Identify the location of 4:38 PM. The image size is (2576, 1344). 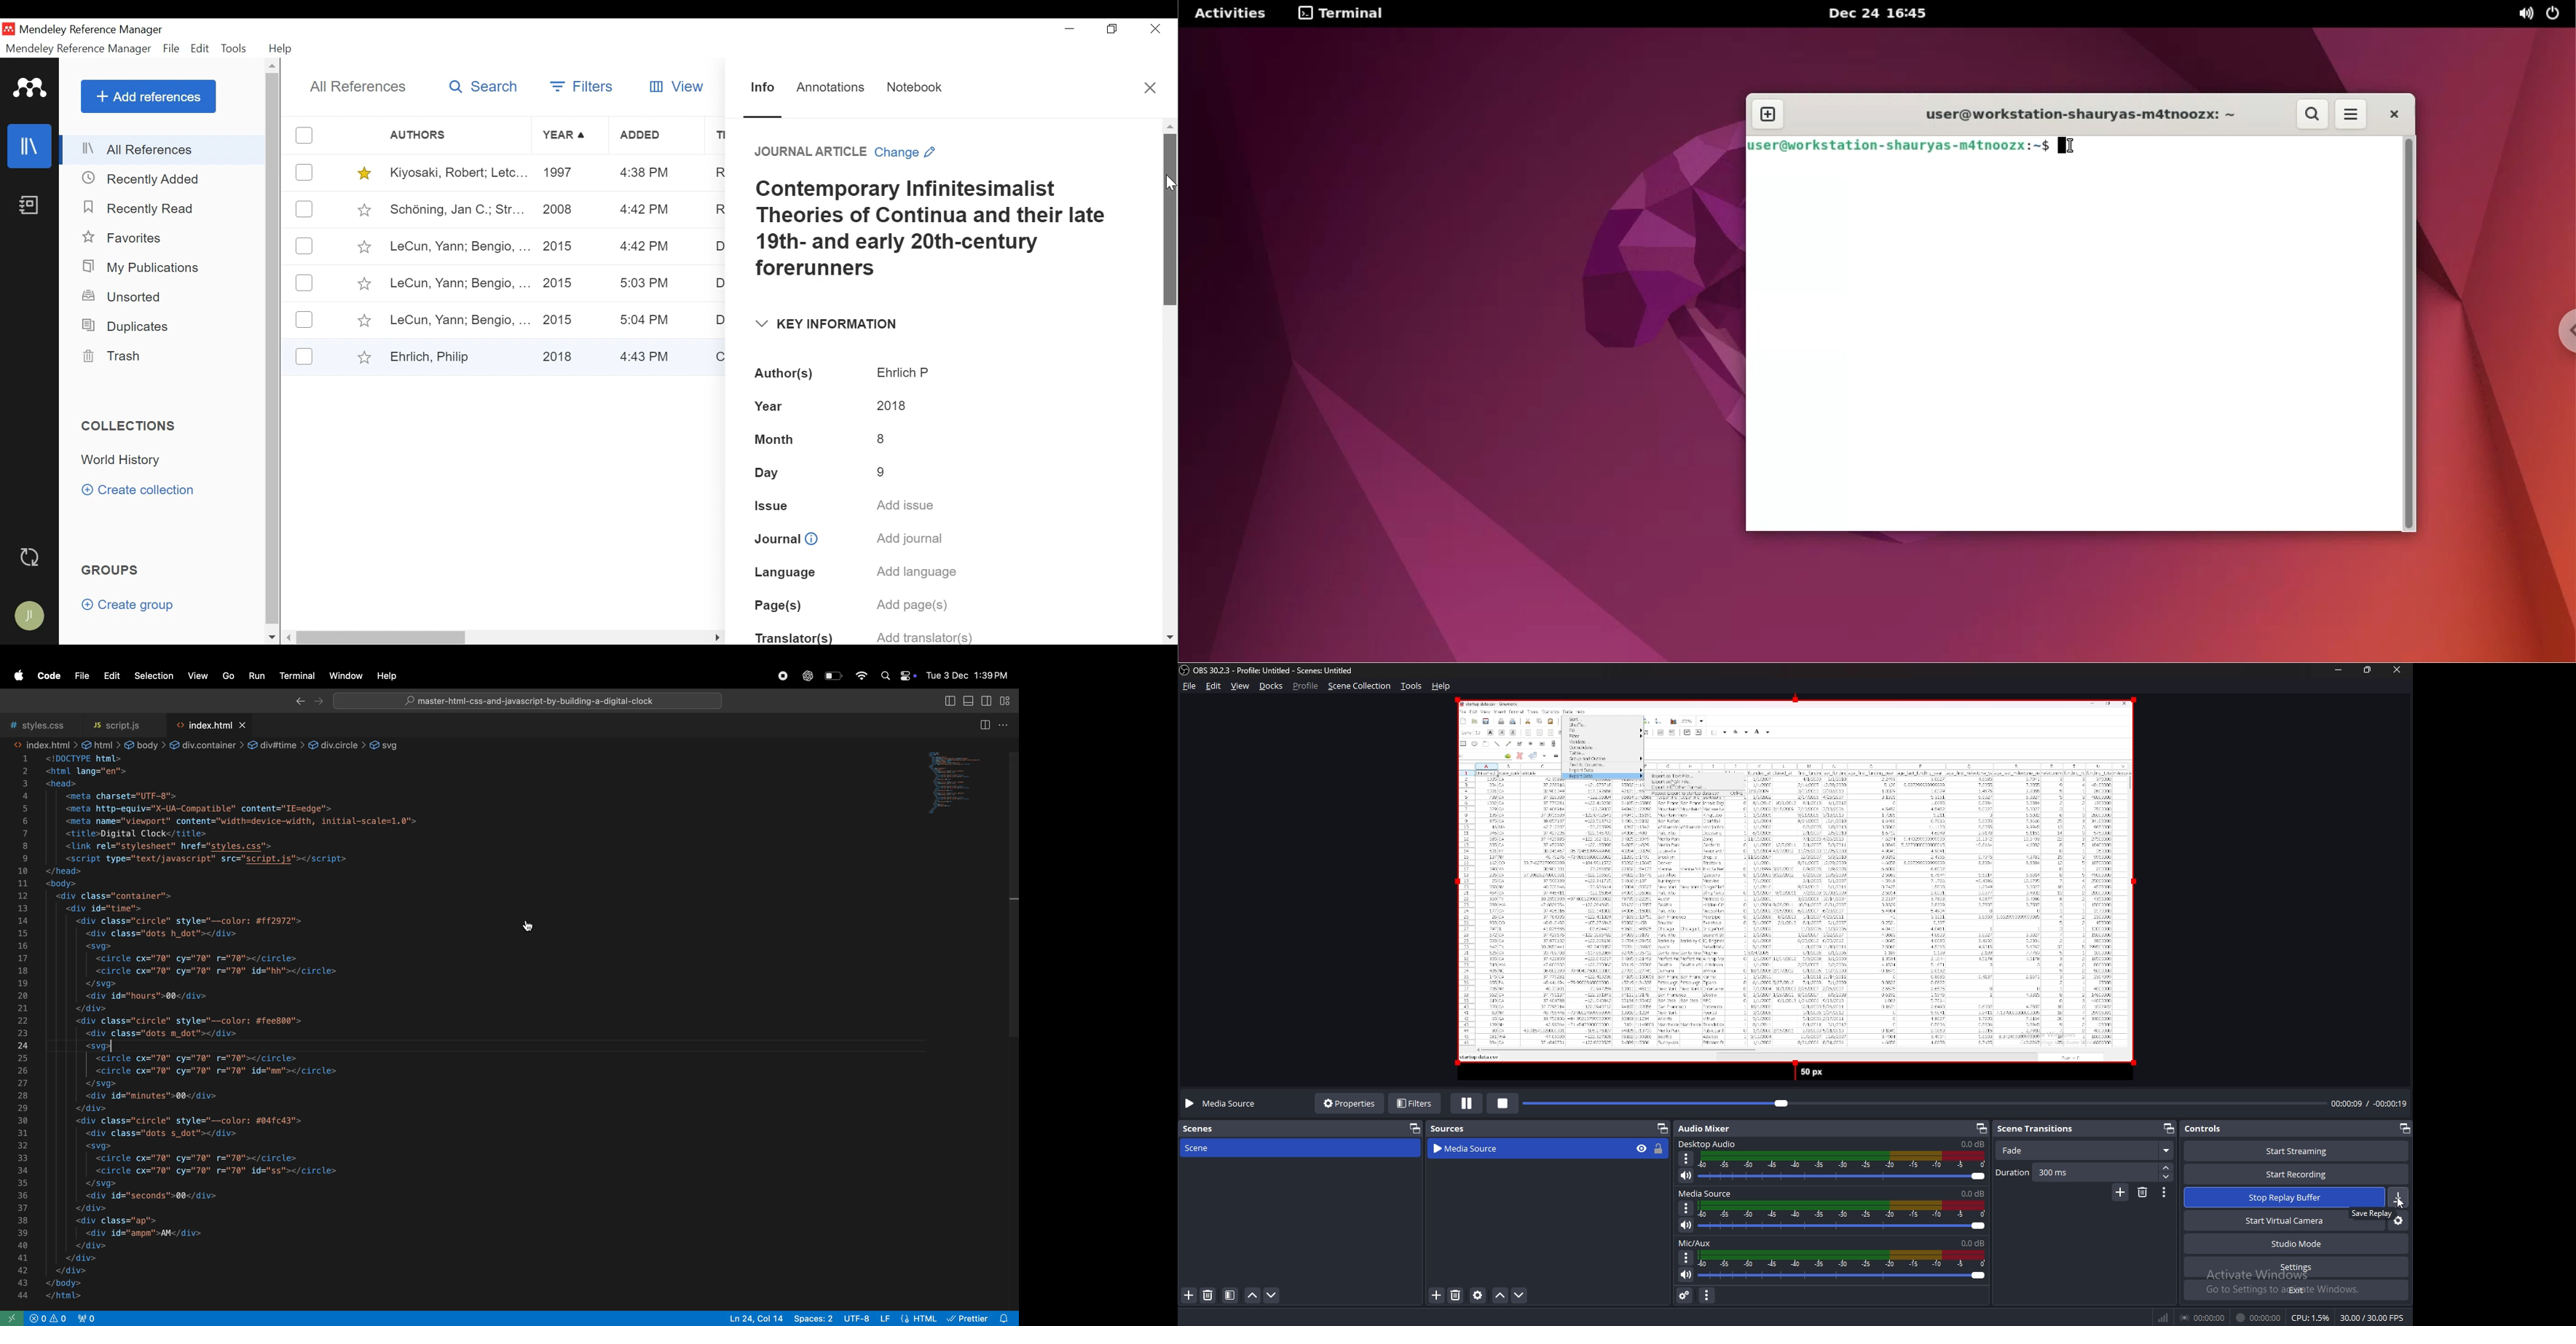
(646, 174).